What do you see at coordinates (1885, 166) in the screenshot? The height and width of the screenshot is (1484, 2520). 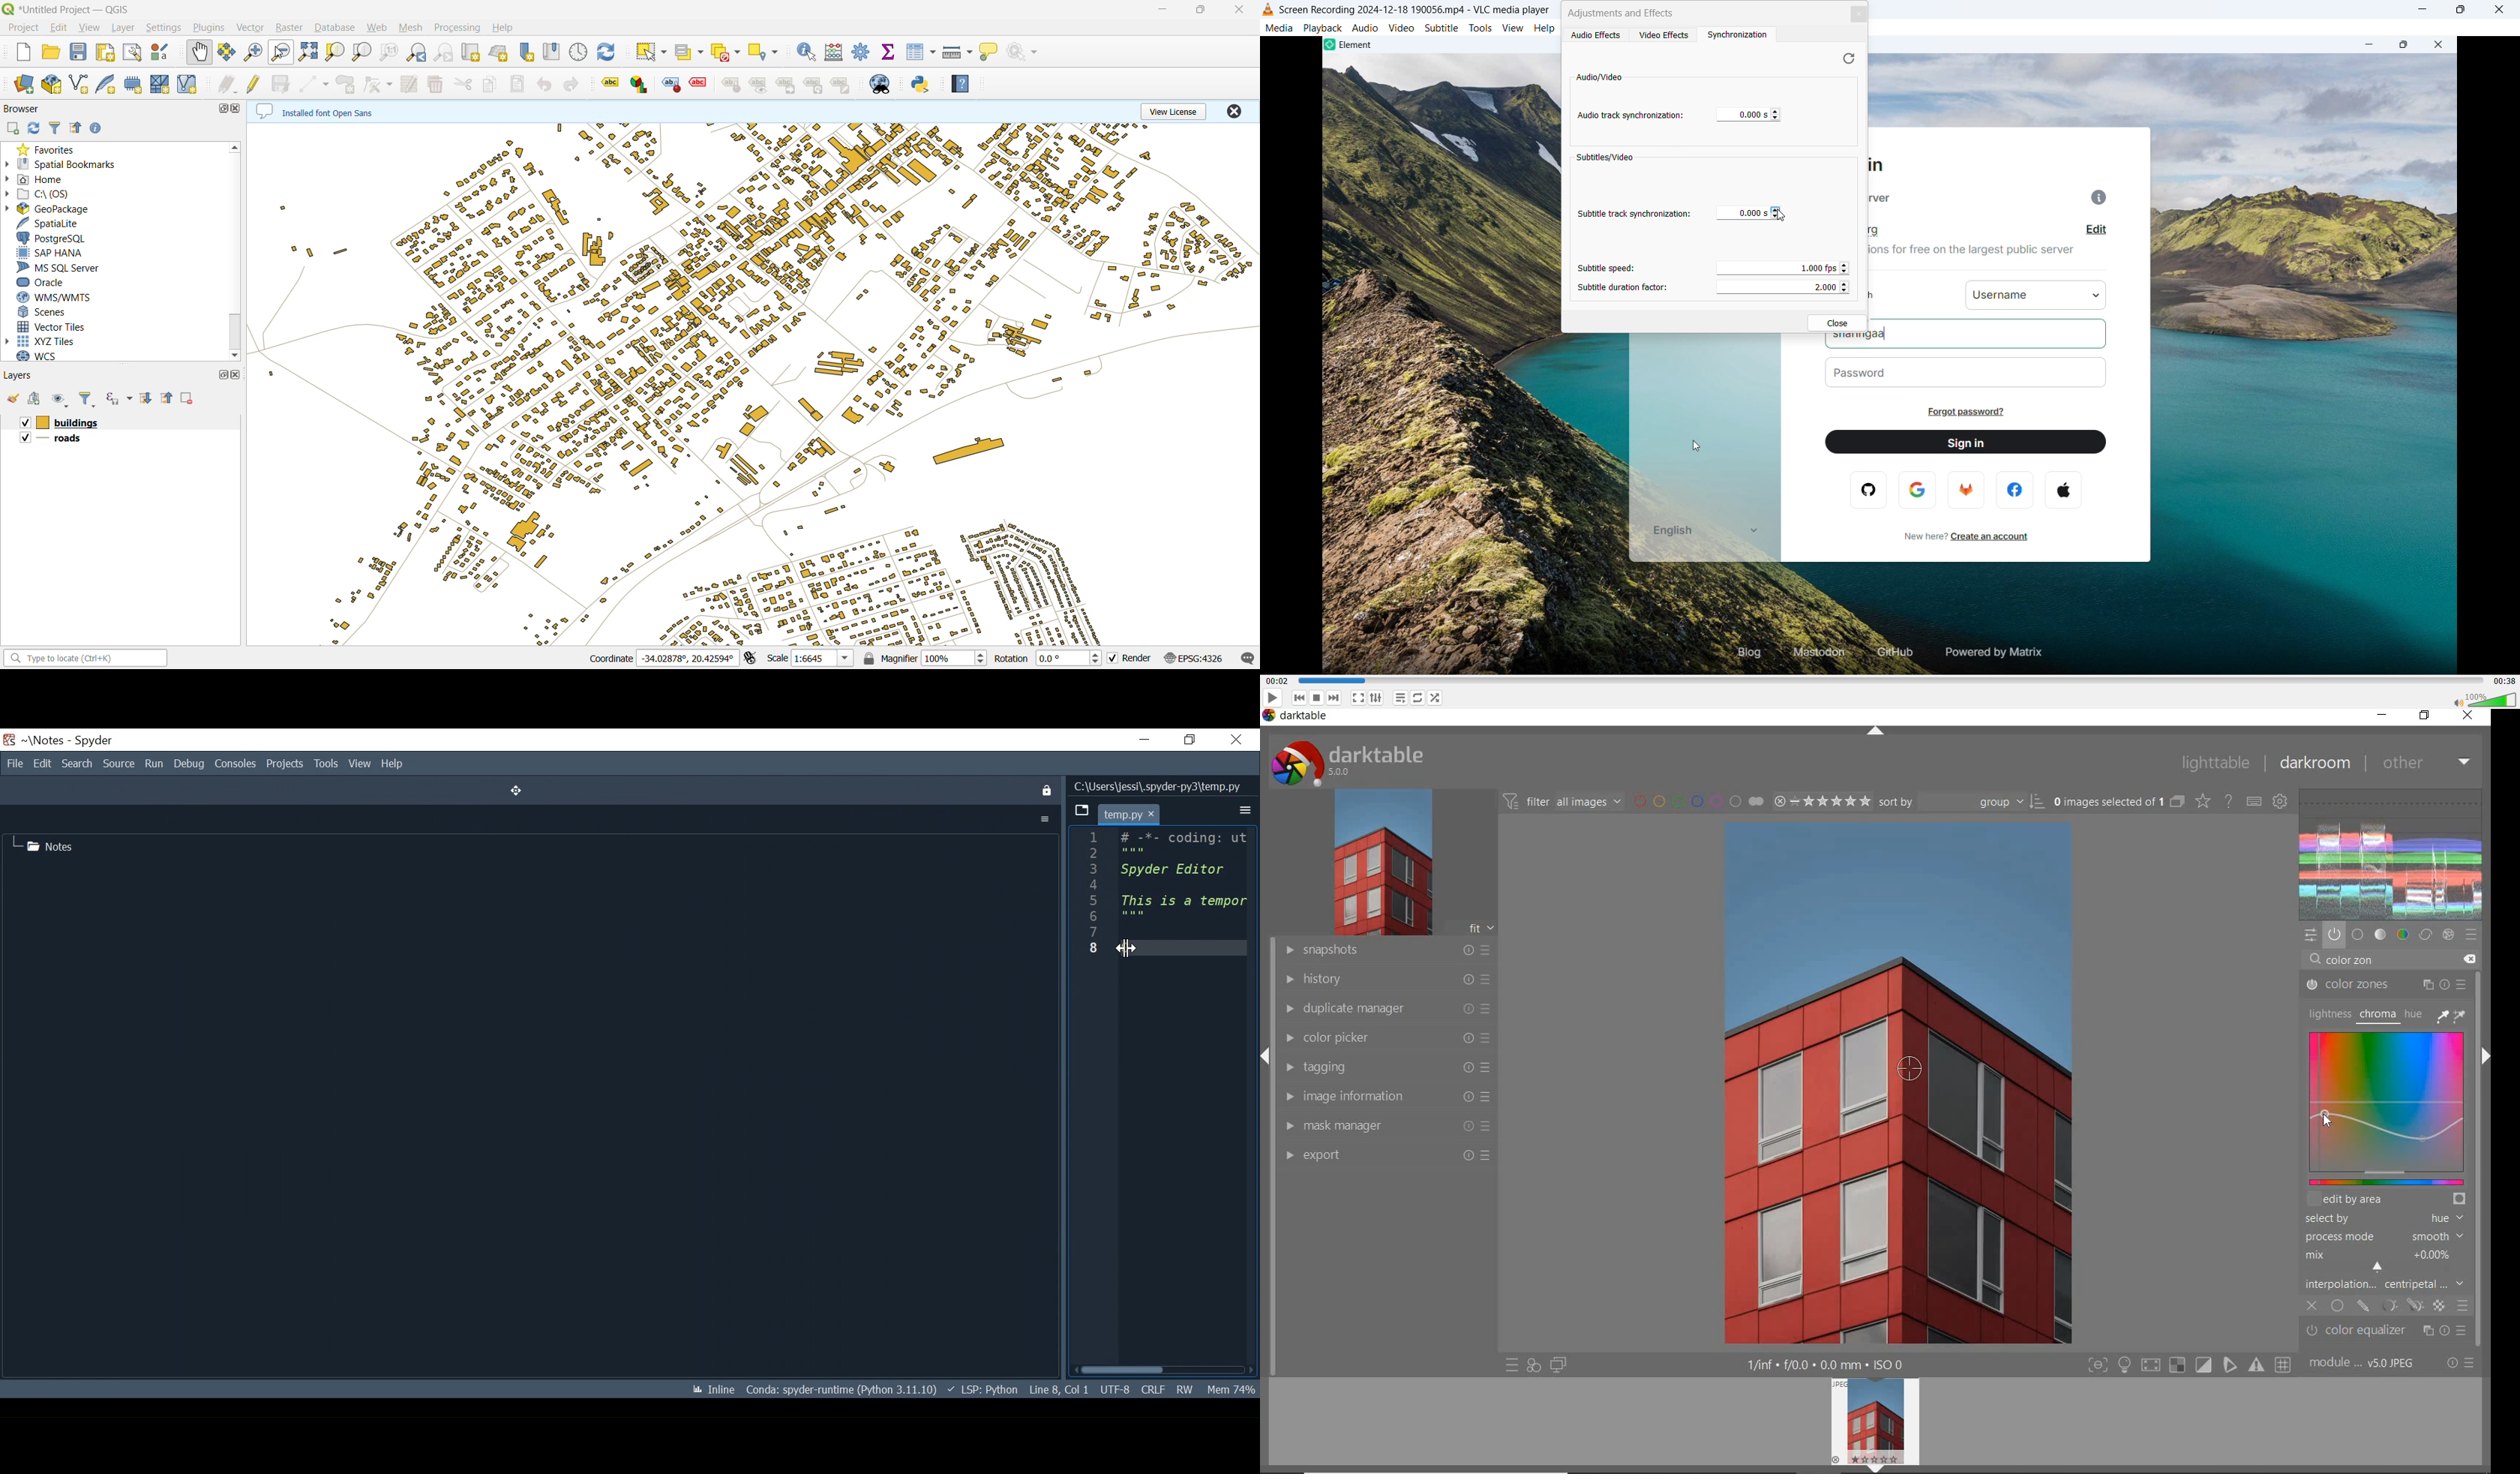 I see `sign in` at bounding box center [1885, 166].